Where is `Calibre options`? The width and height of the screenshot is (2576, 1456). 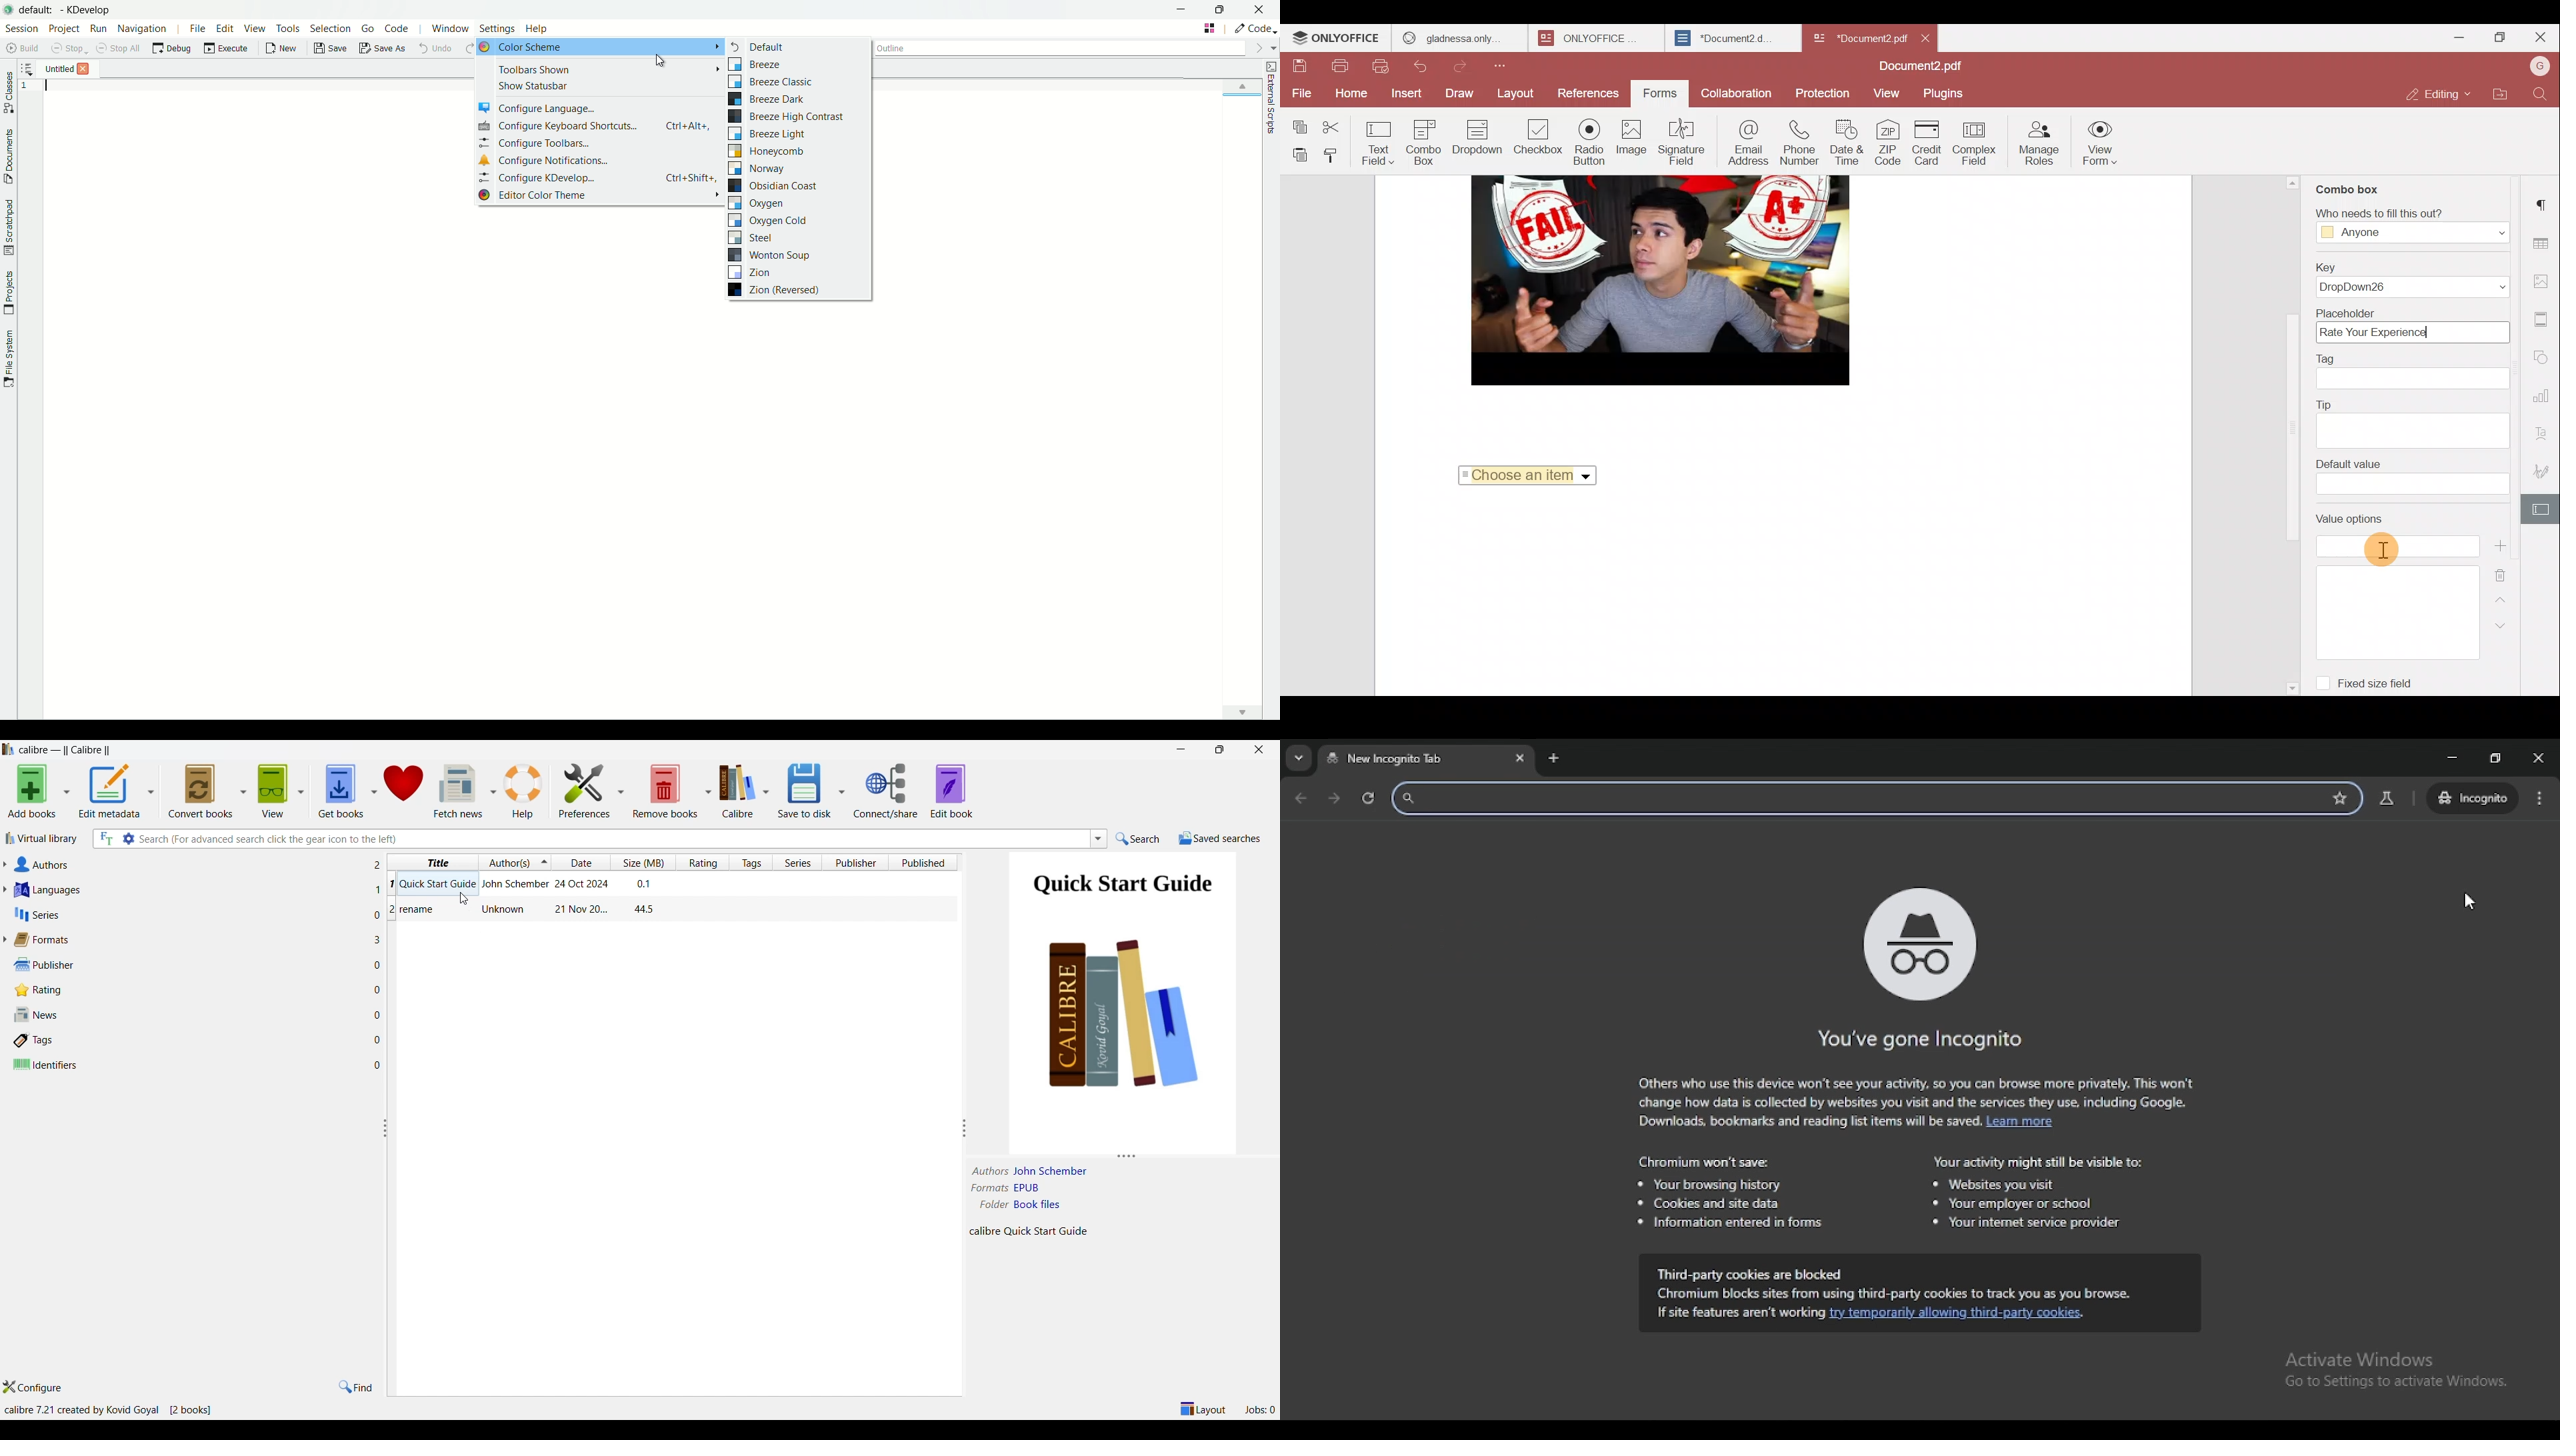 Calibre options is located at coordinates (766, 791).